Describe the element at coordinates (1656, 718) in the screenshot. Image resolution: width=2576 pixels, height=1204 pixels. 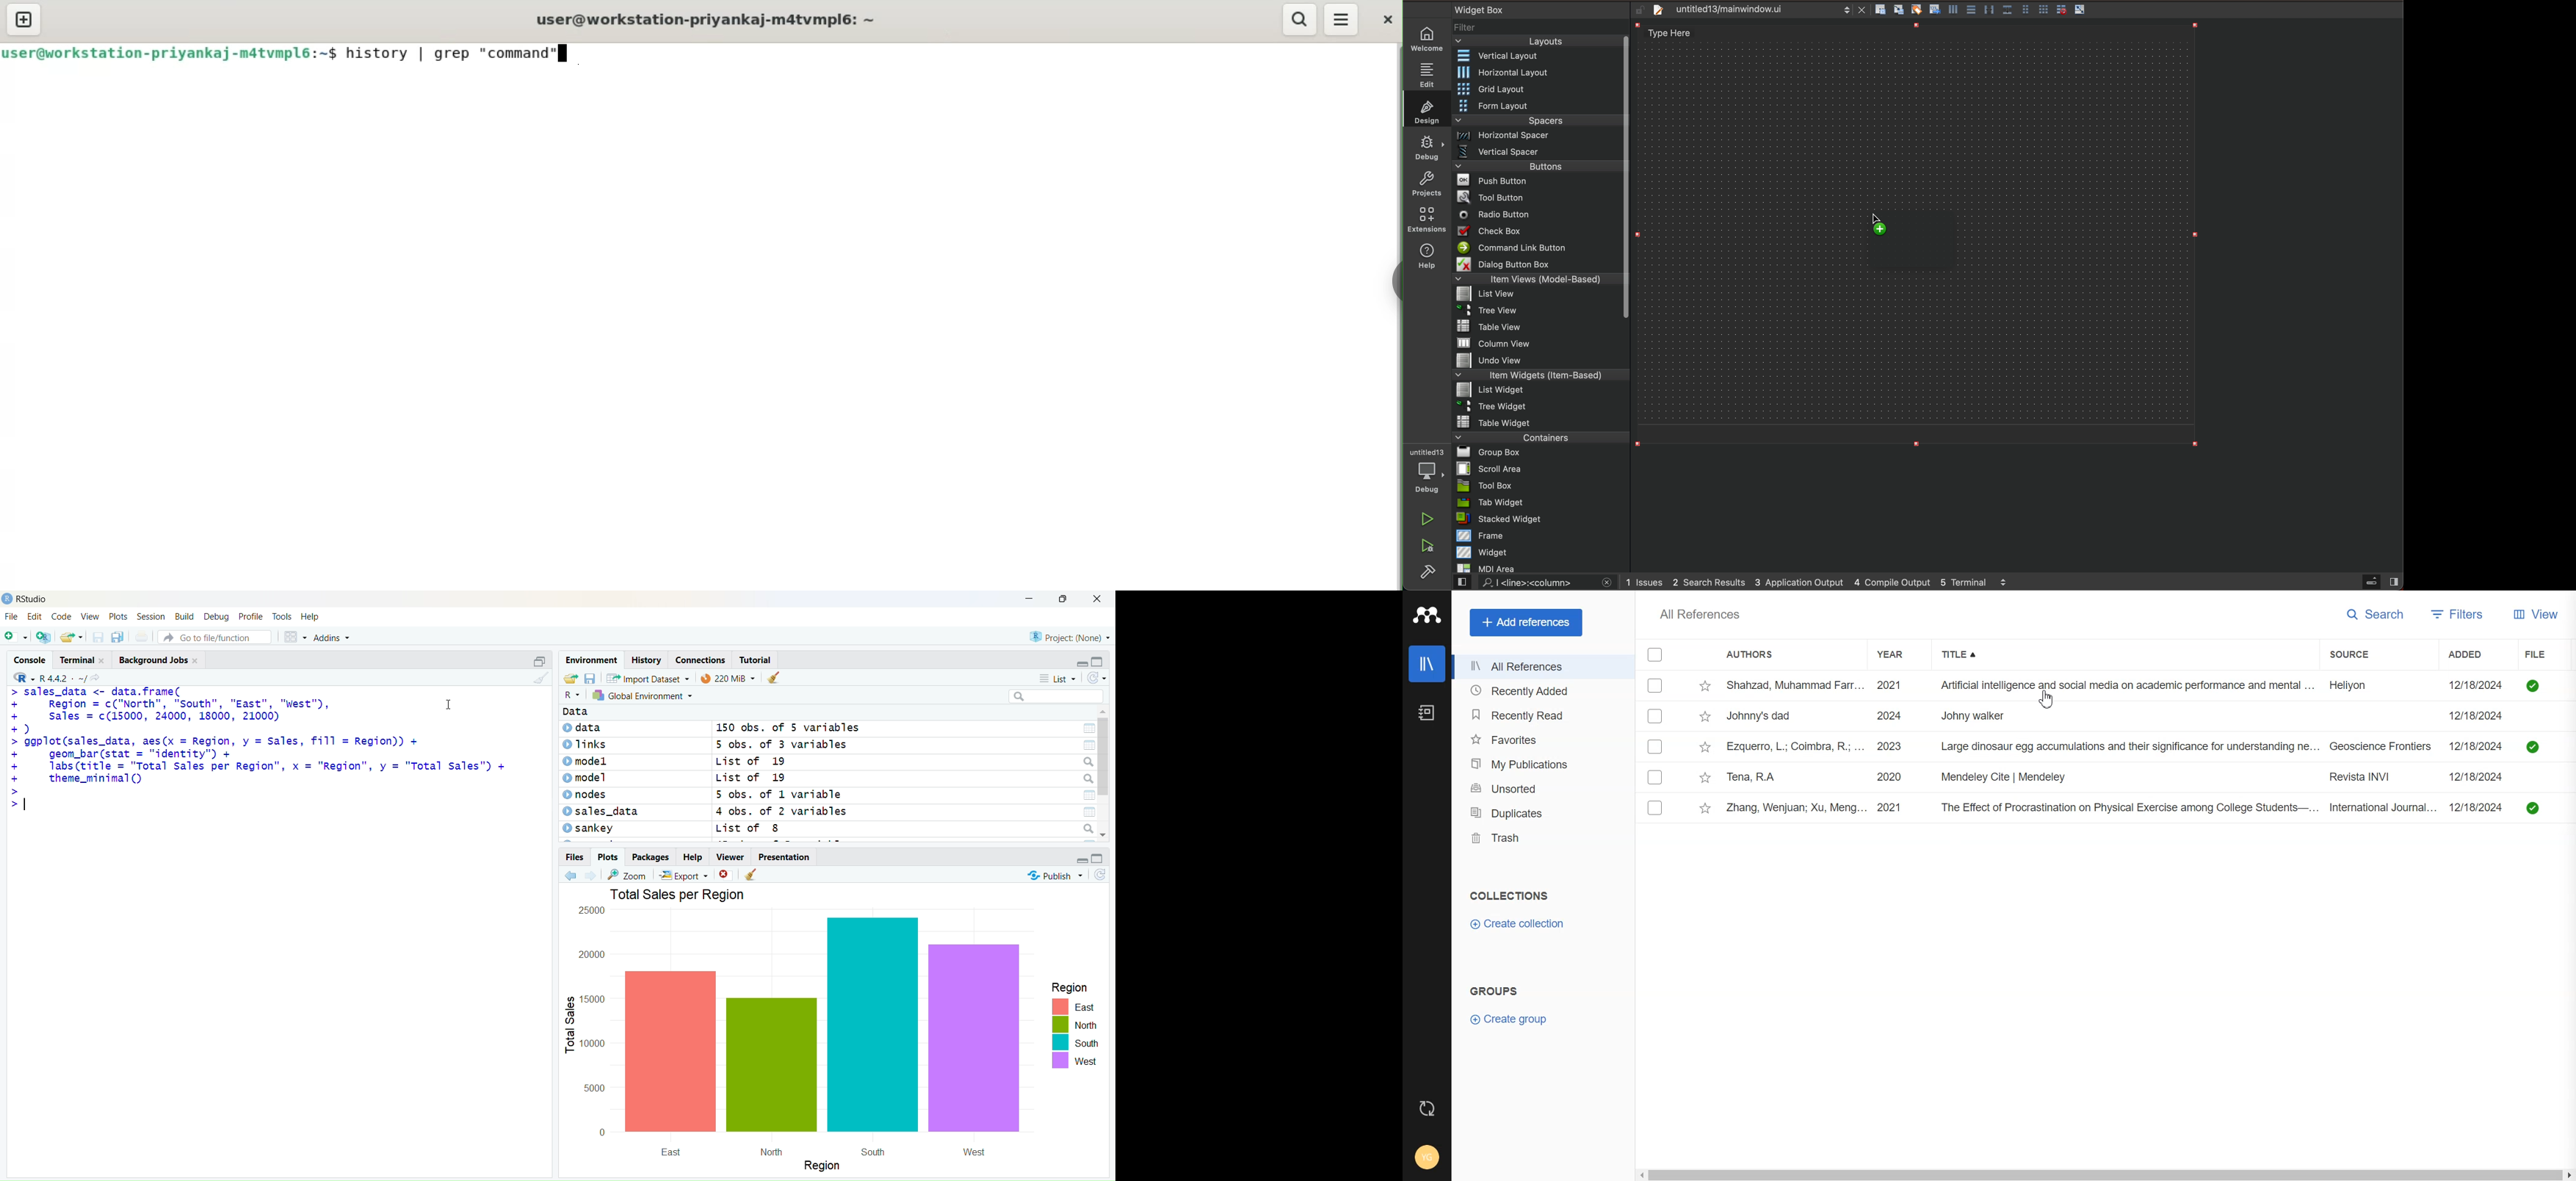
I see `Checkmarks` at that location.